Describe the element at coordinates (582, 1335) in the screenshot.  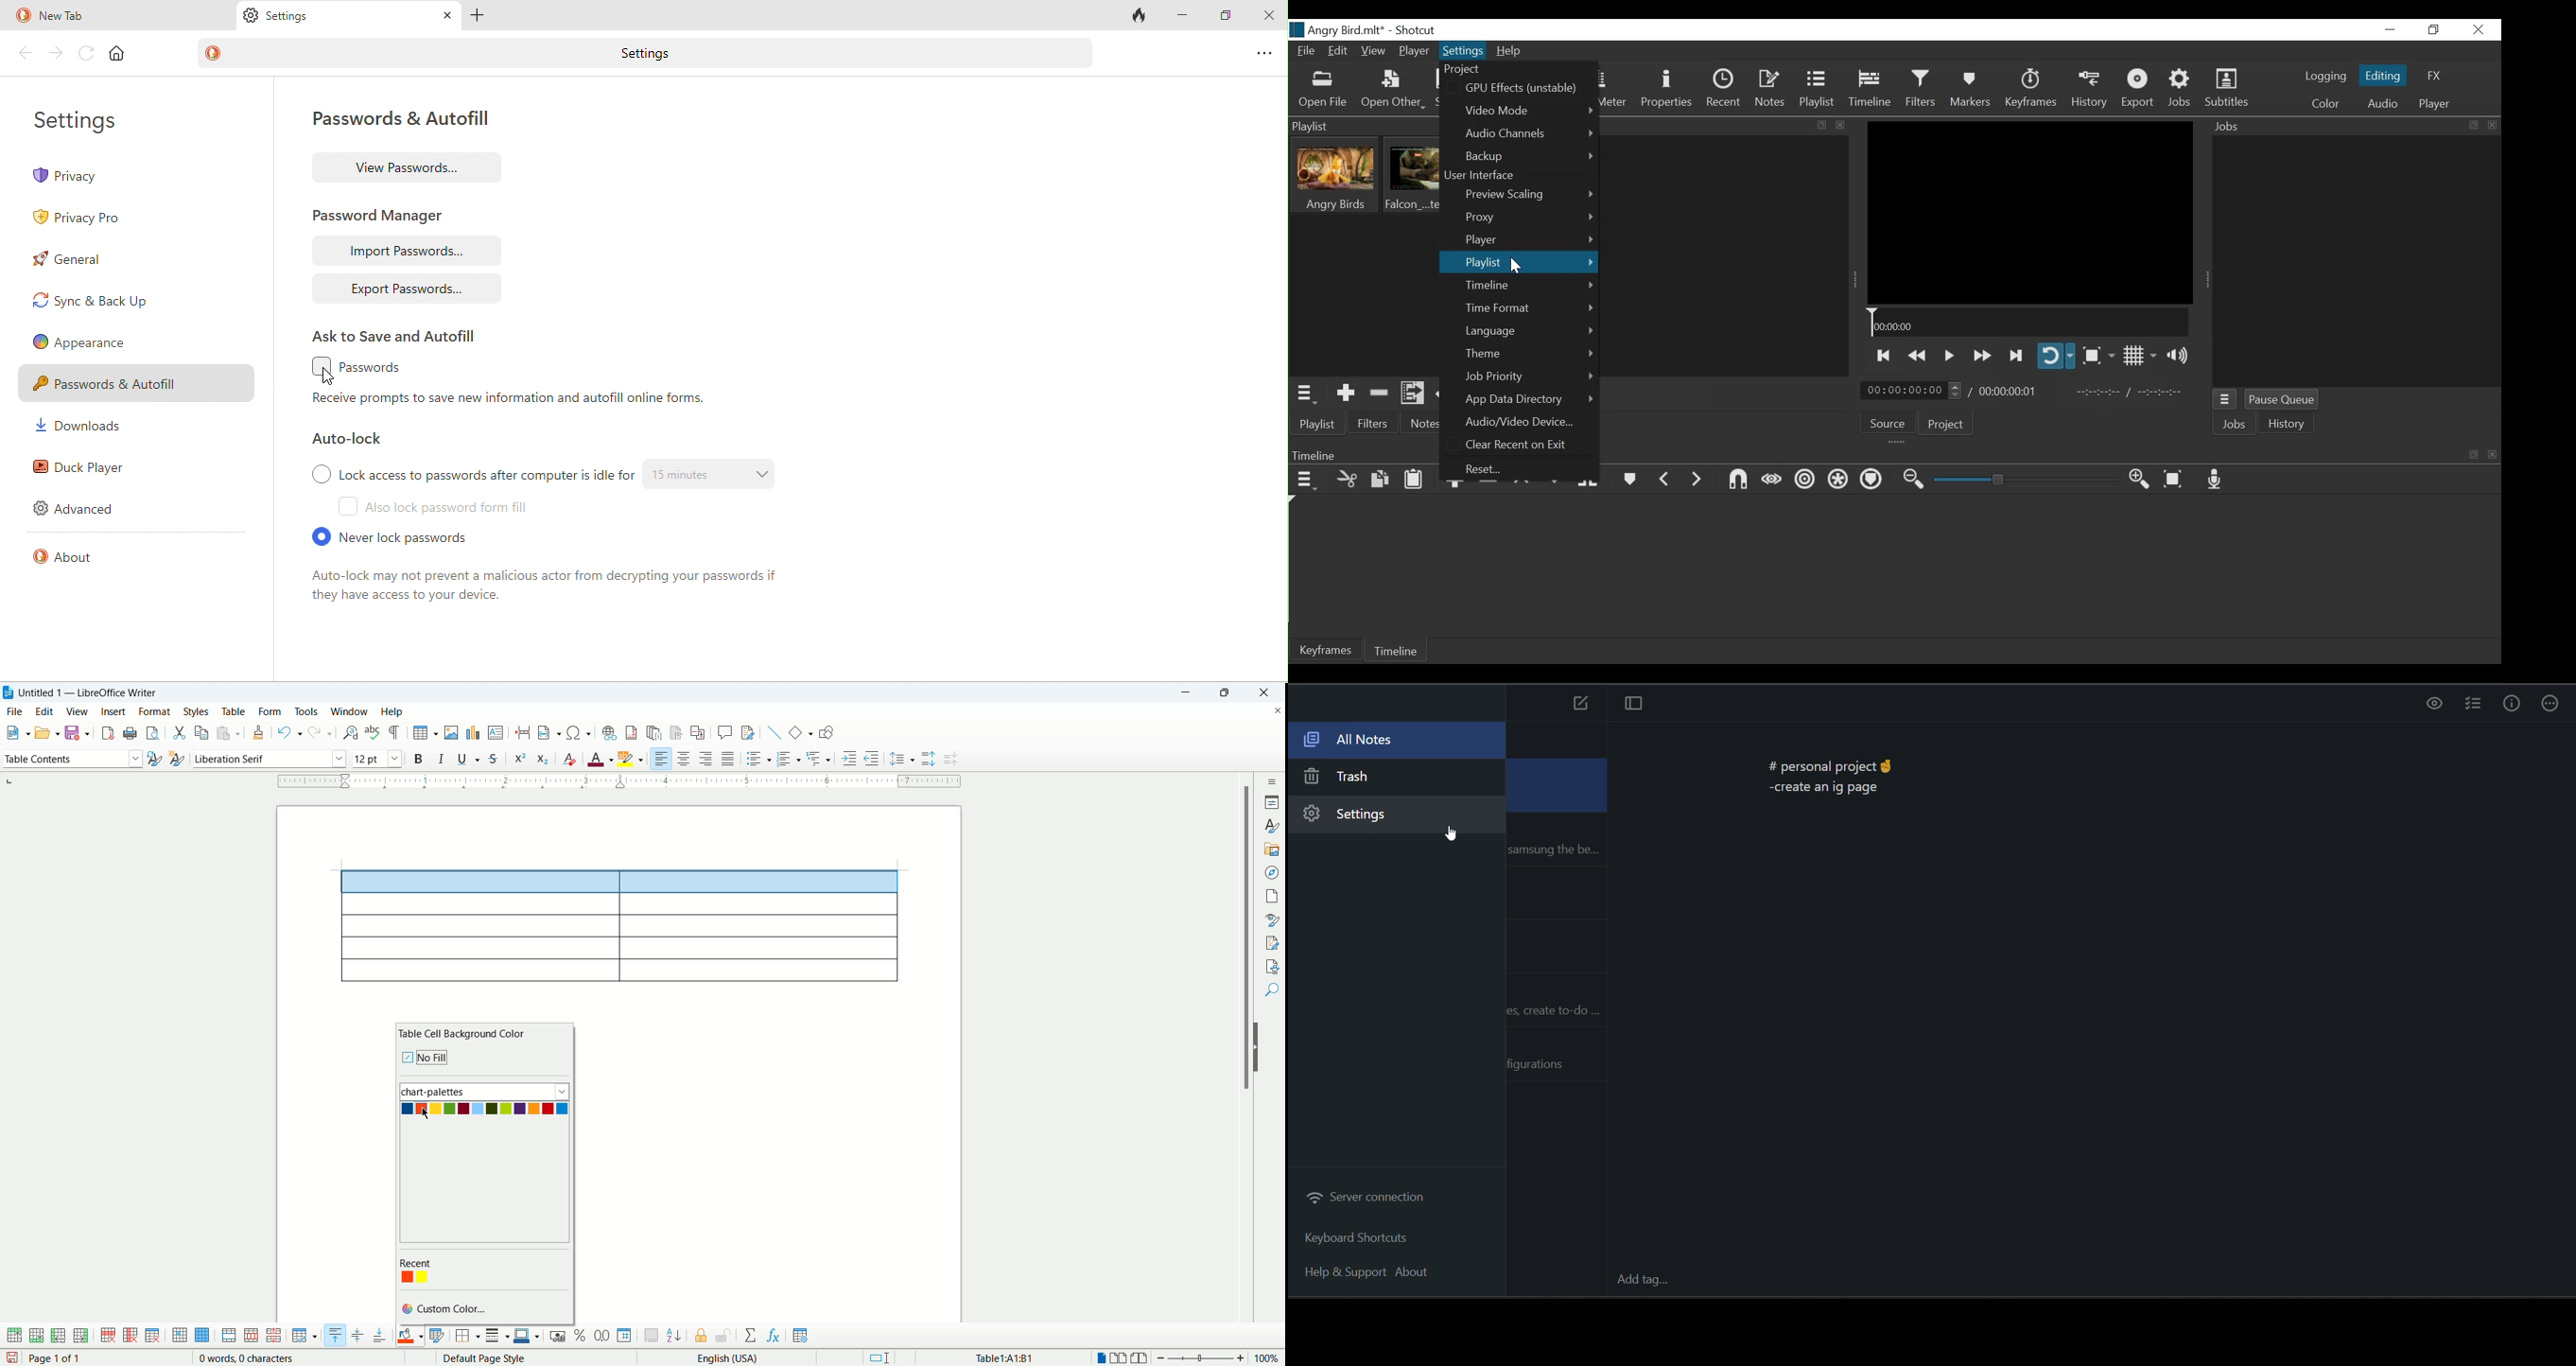
I see `percent format` at that location.